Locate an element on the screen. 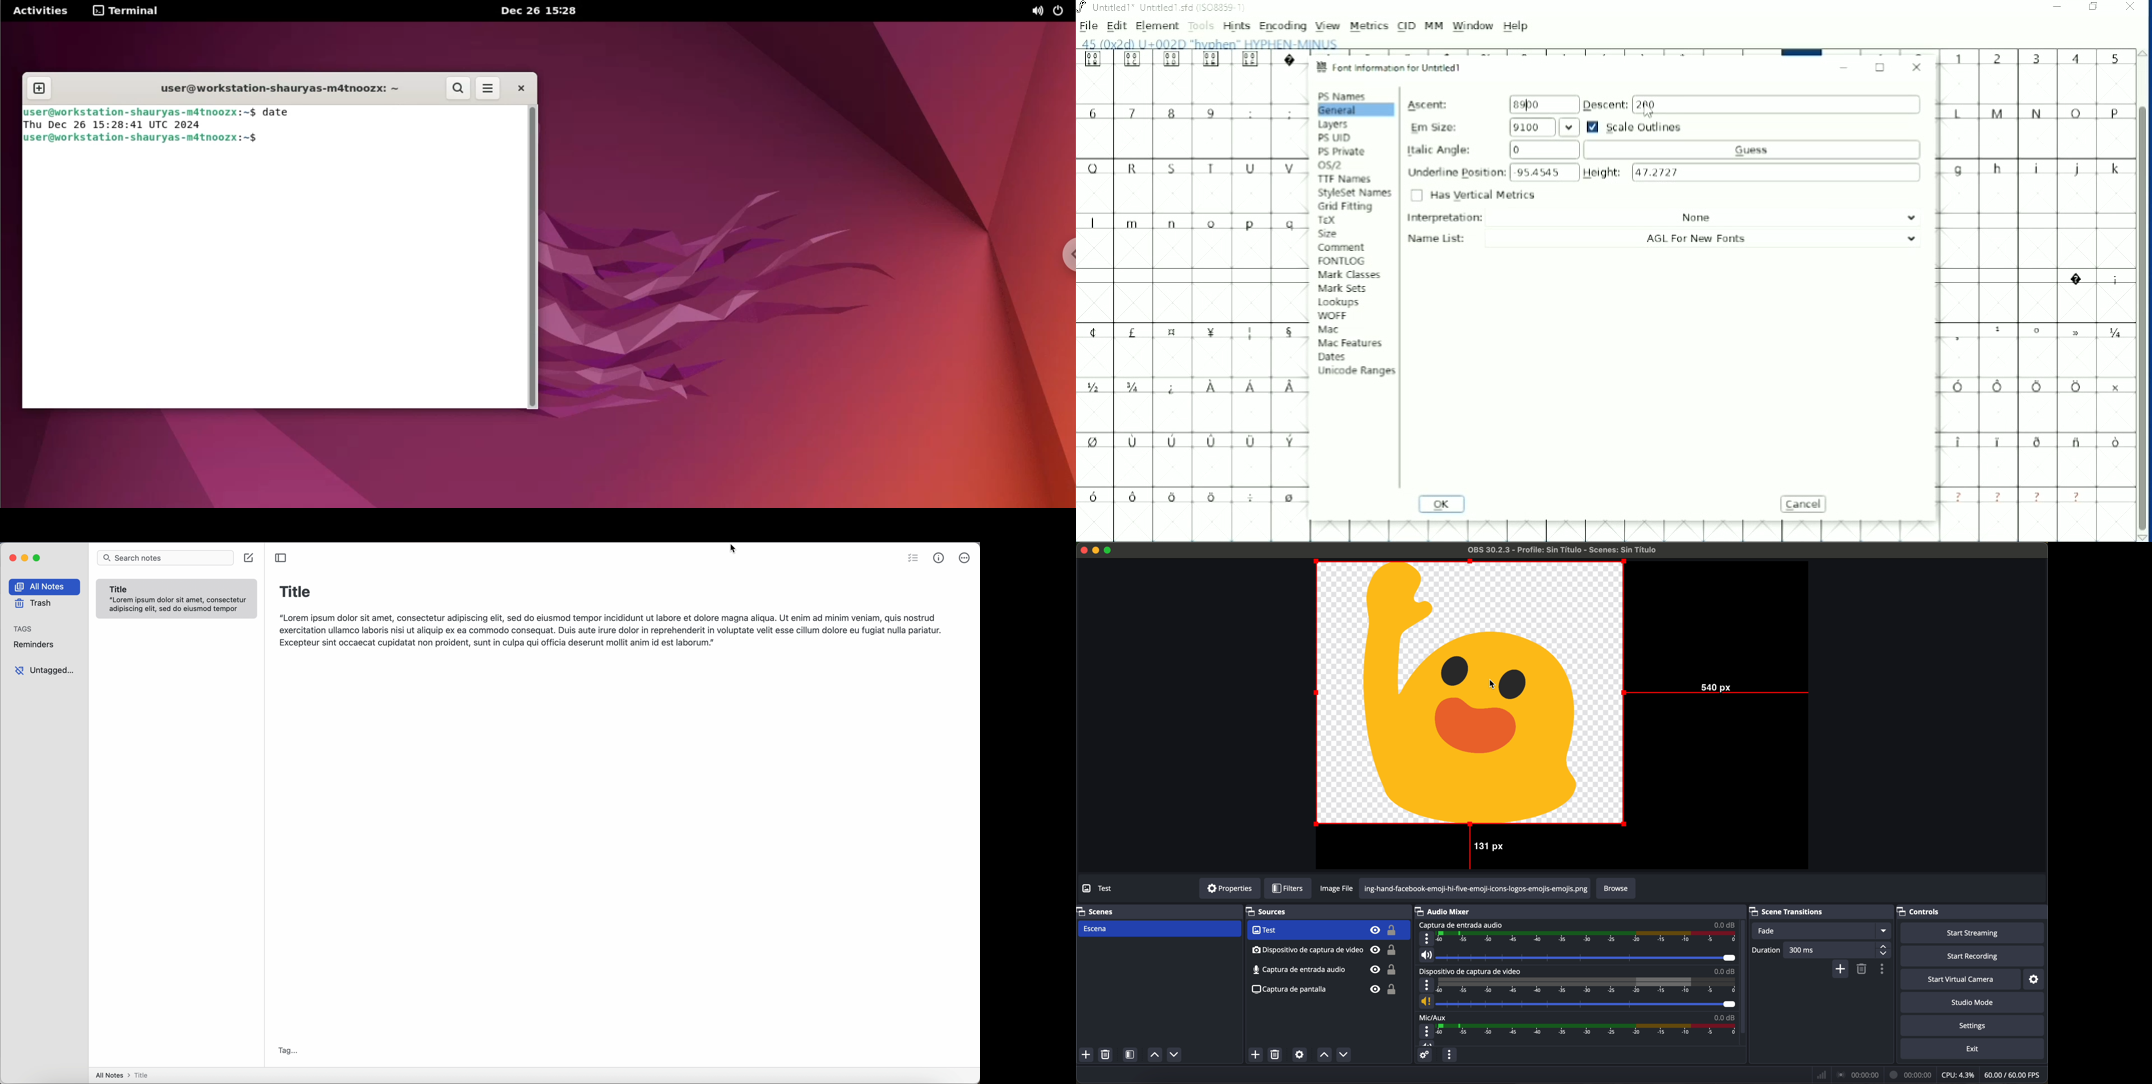 The height and width of the screenshot is (1092, 2156). duration is located at coordinates (1767, 951).